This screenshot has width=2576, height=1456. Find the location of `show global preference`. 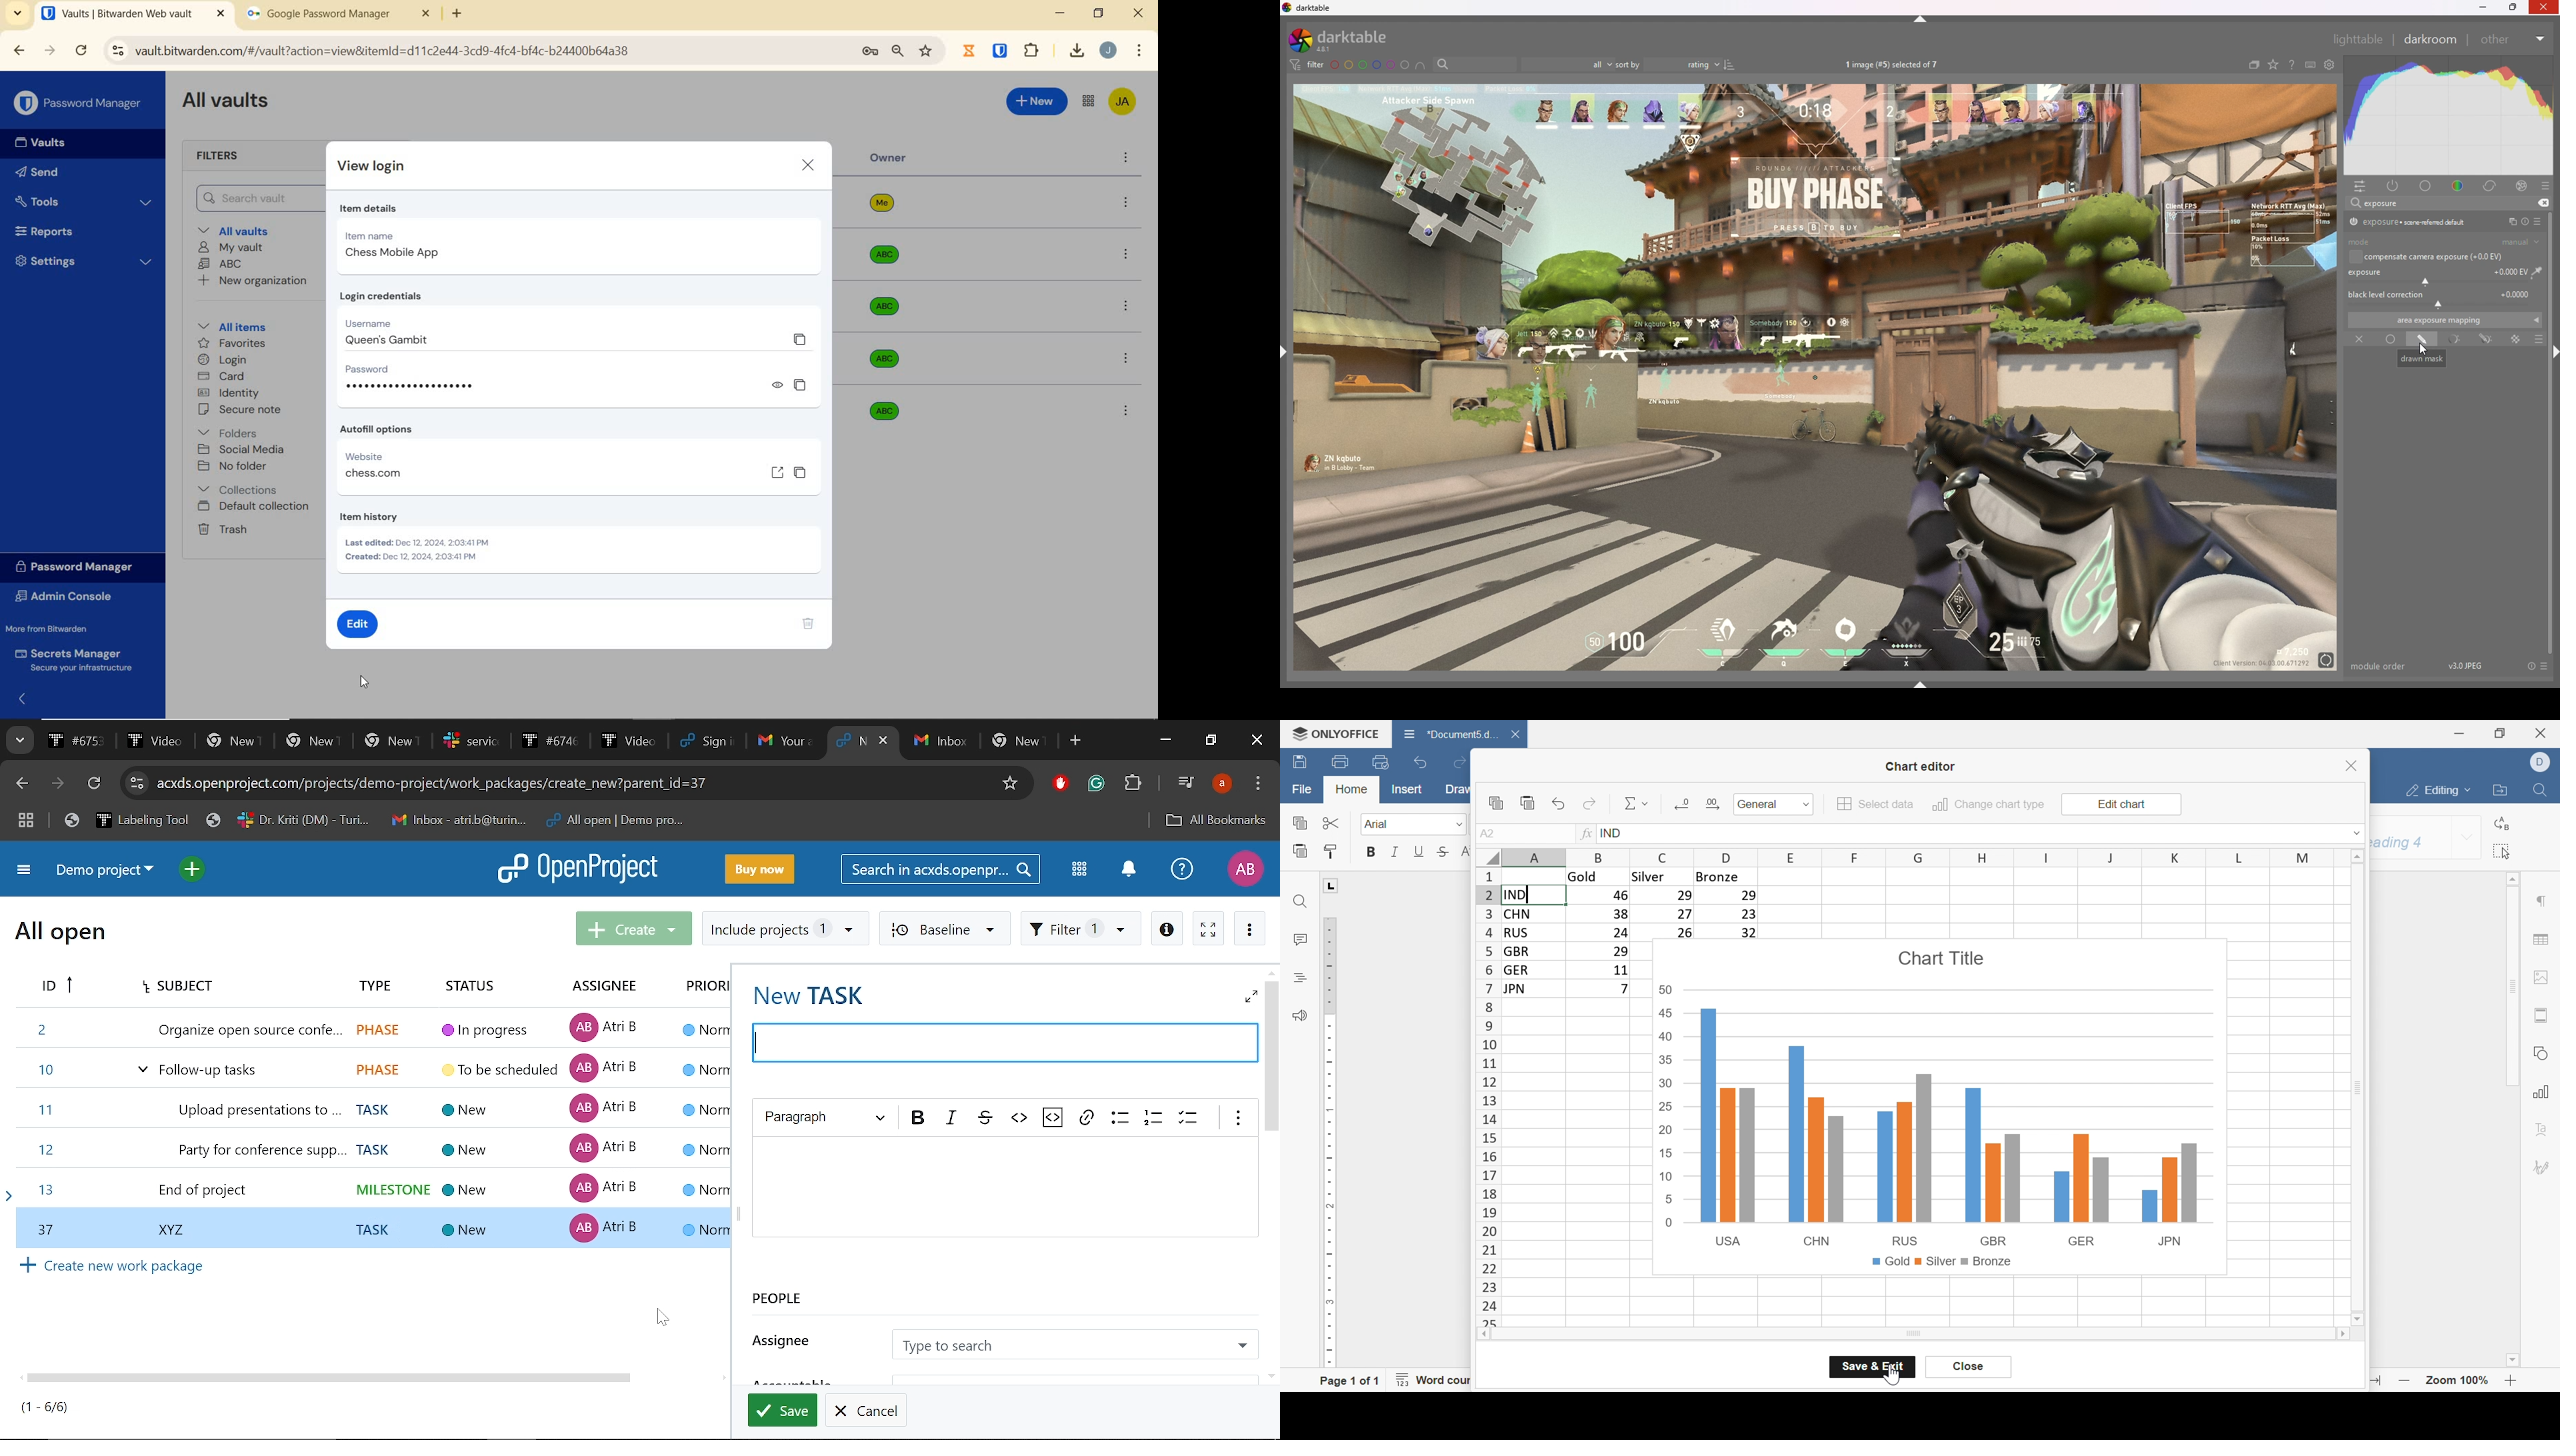

show global preference is located at coordinates (2329, 65).